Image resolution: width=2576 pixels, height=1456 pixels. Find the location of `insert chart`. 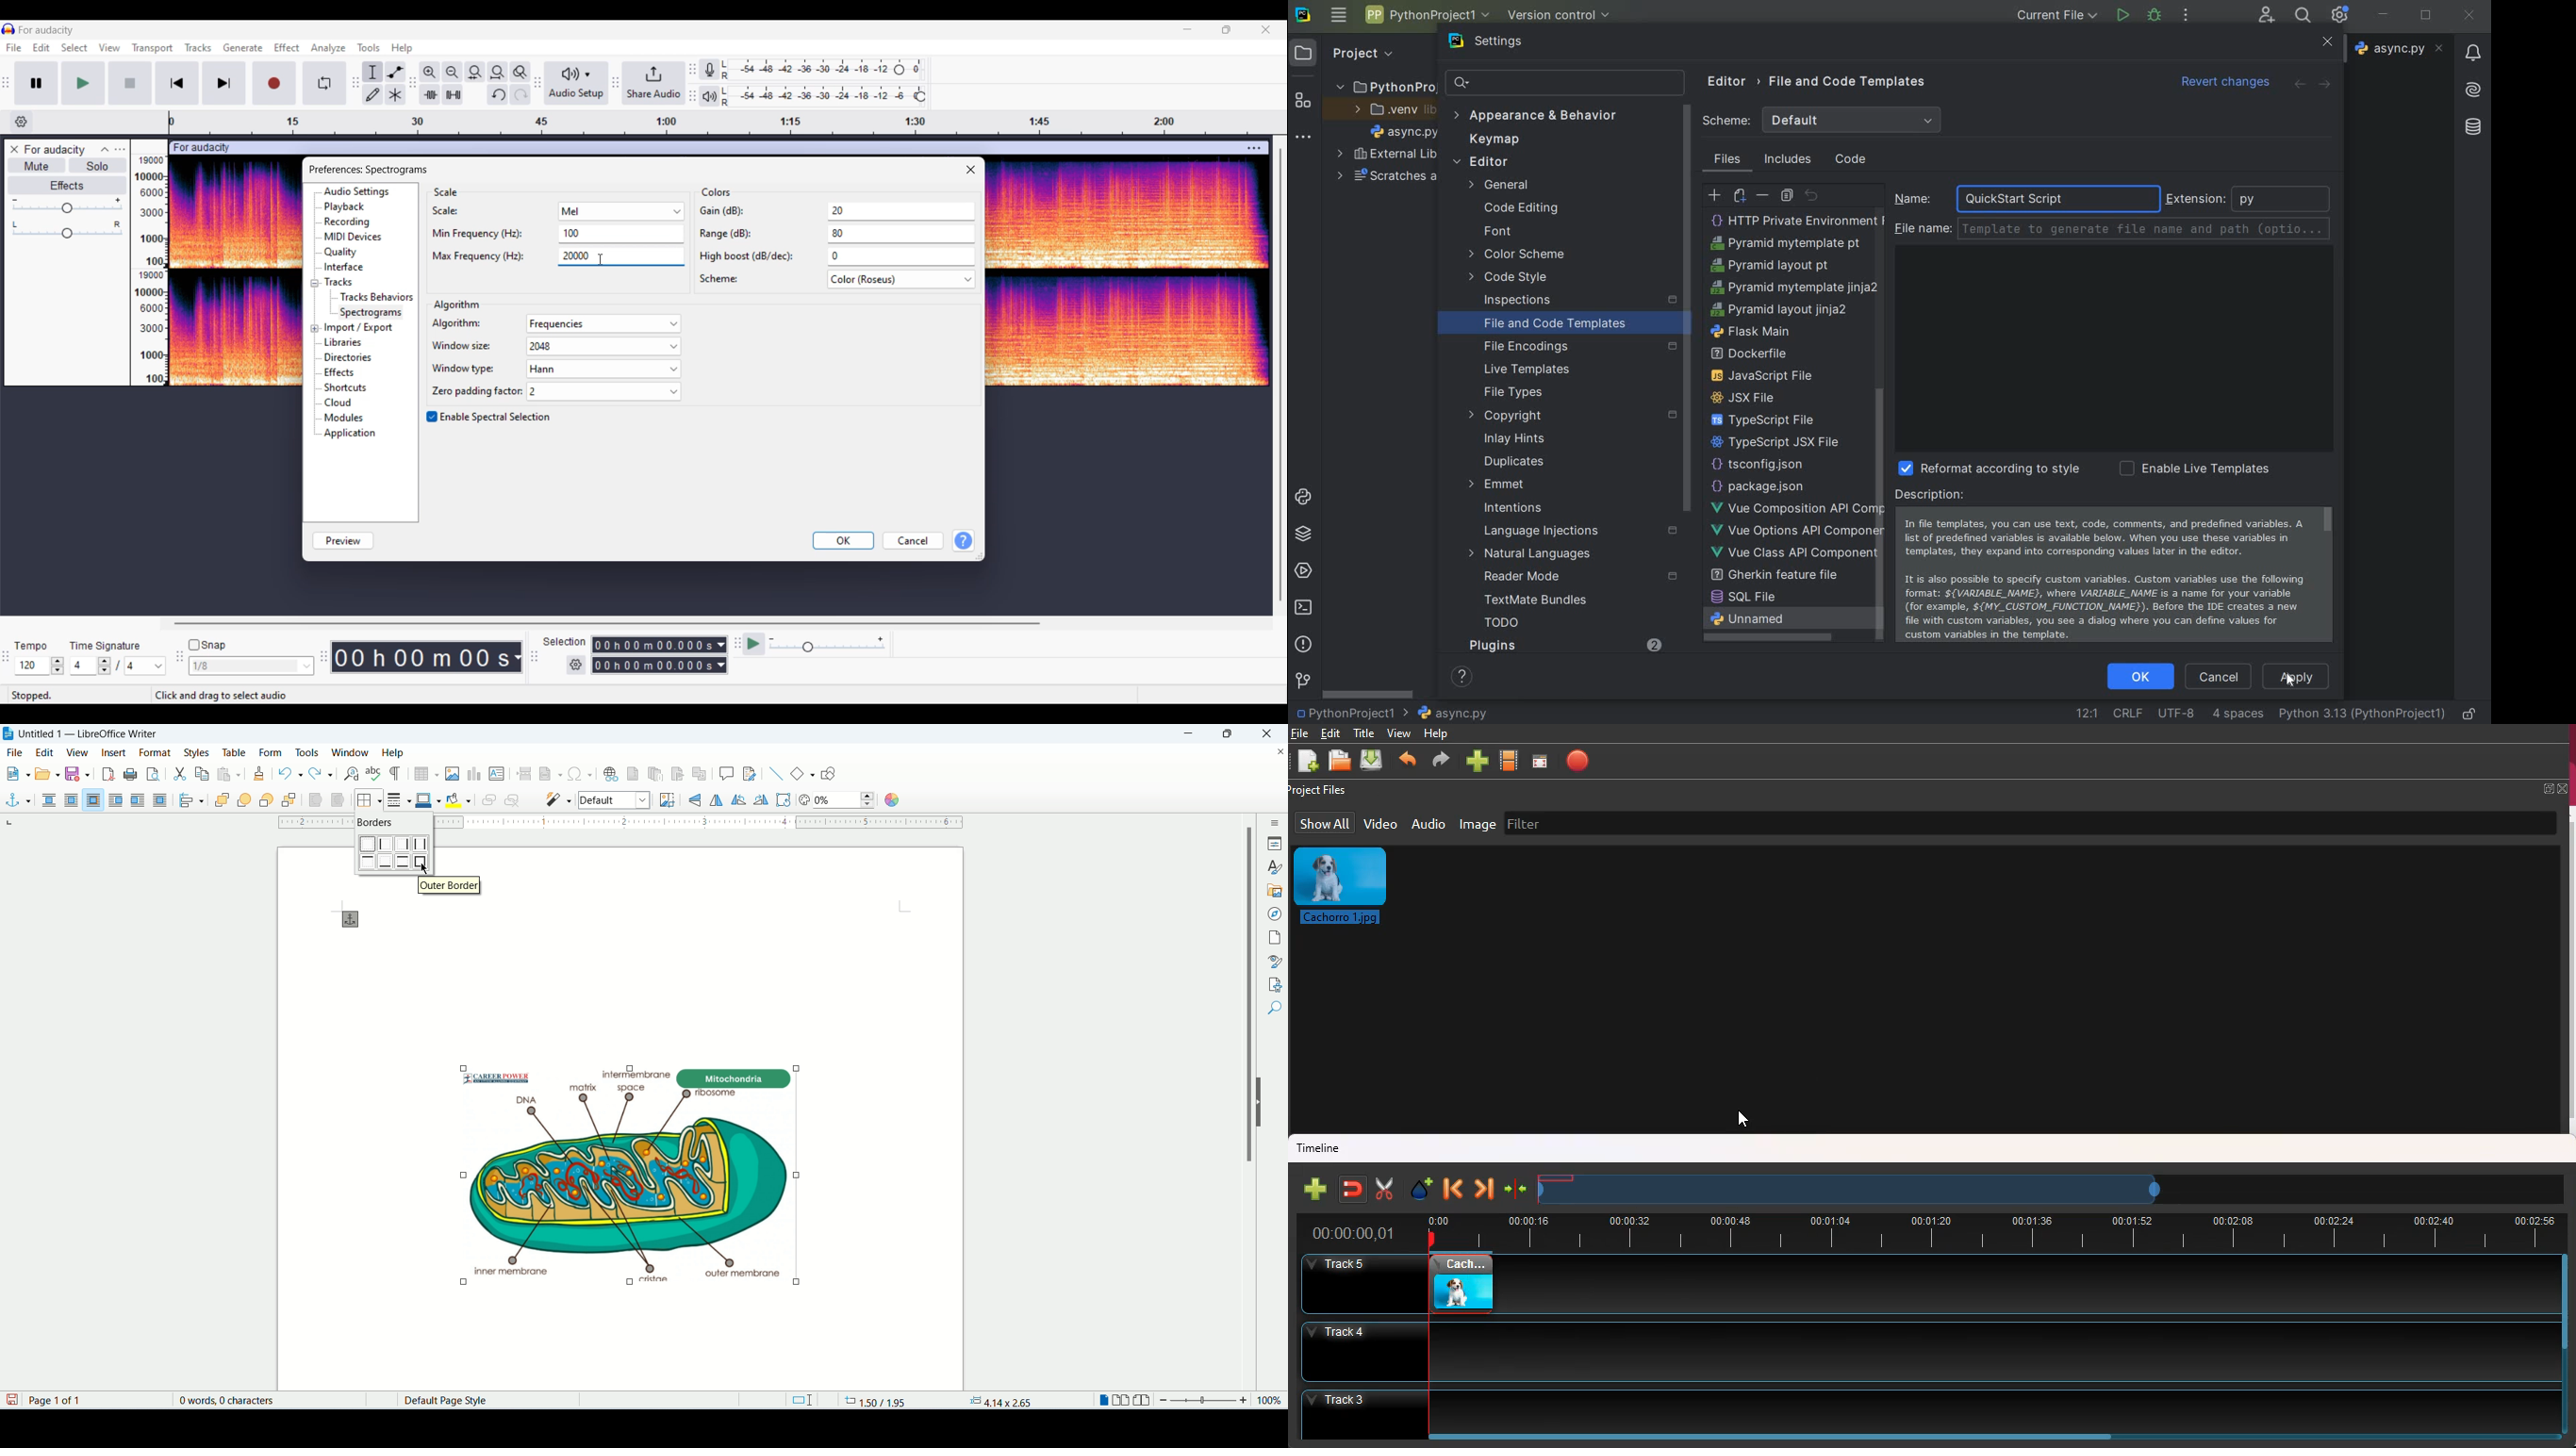

insert chart is located at coordinates (474, 774).